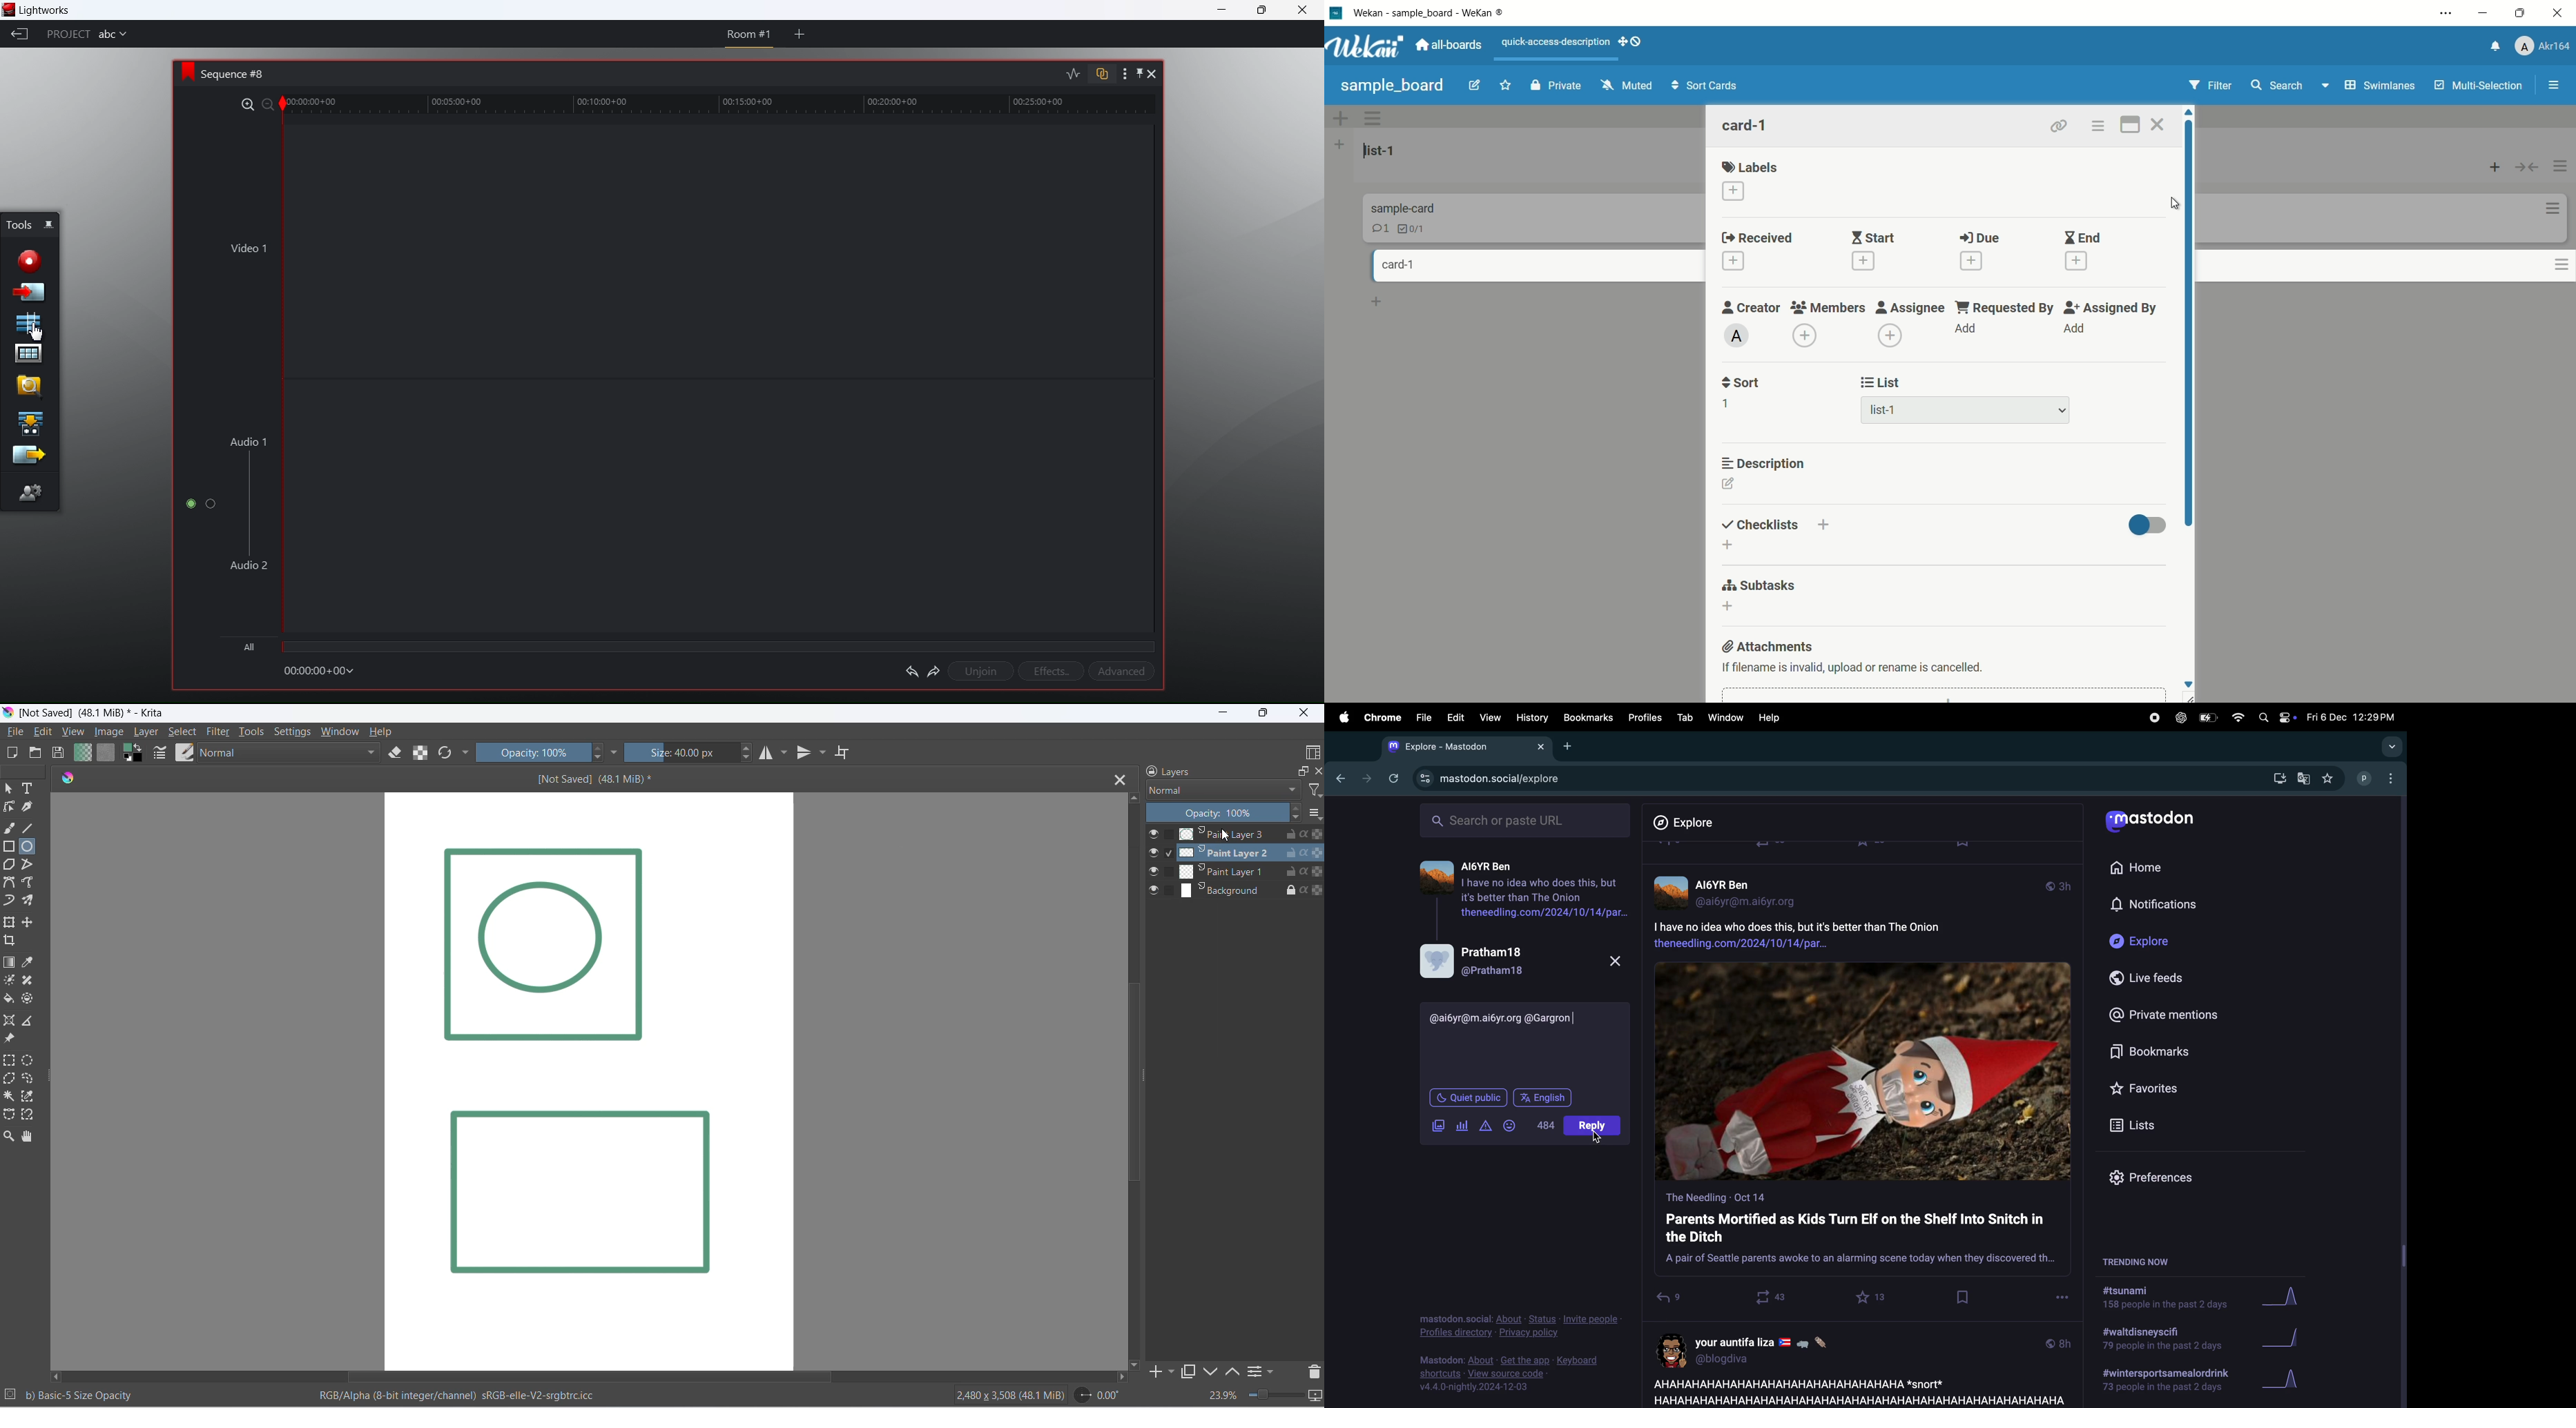 This screenshot has height=1428, width=2576. Describe the element at coordinates (36, 753) in the screenshot. I see `open` at that location.